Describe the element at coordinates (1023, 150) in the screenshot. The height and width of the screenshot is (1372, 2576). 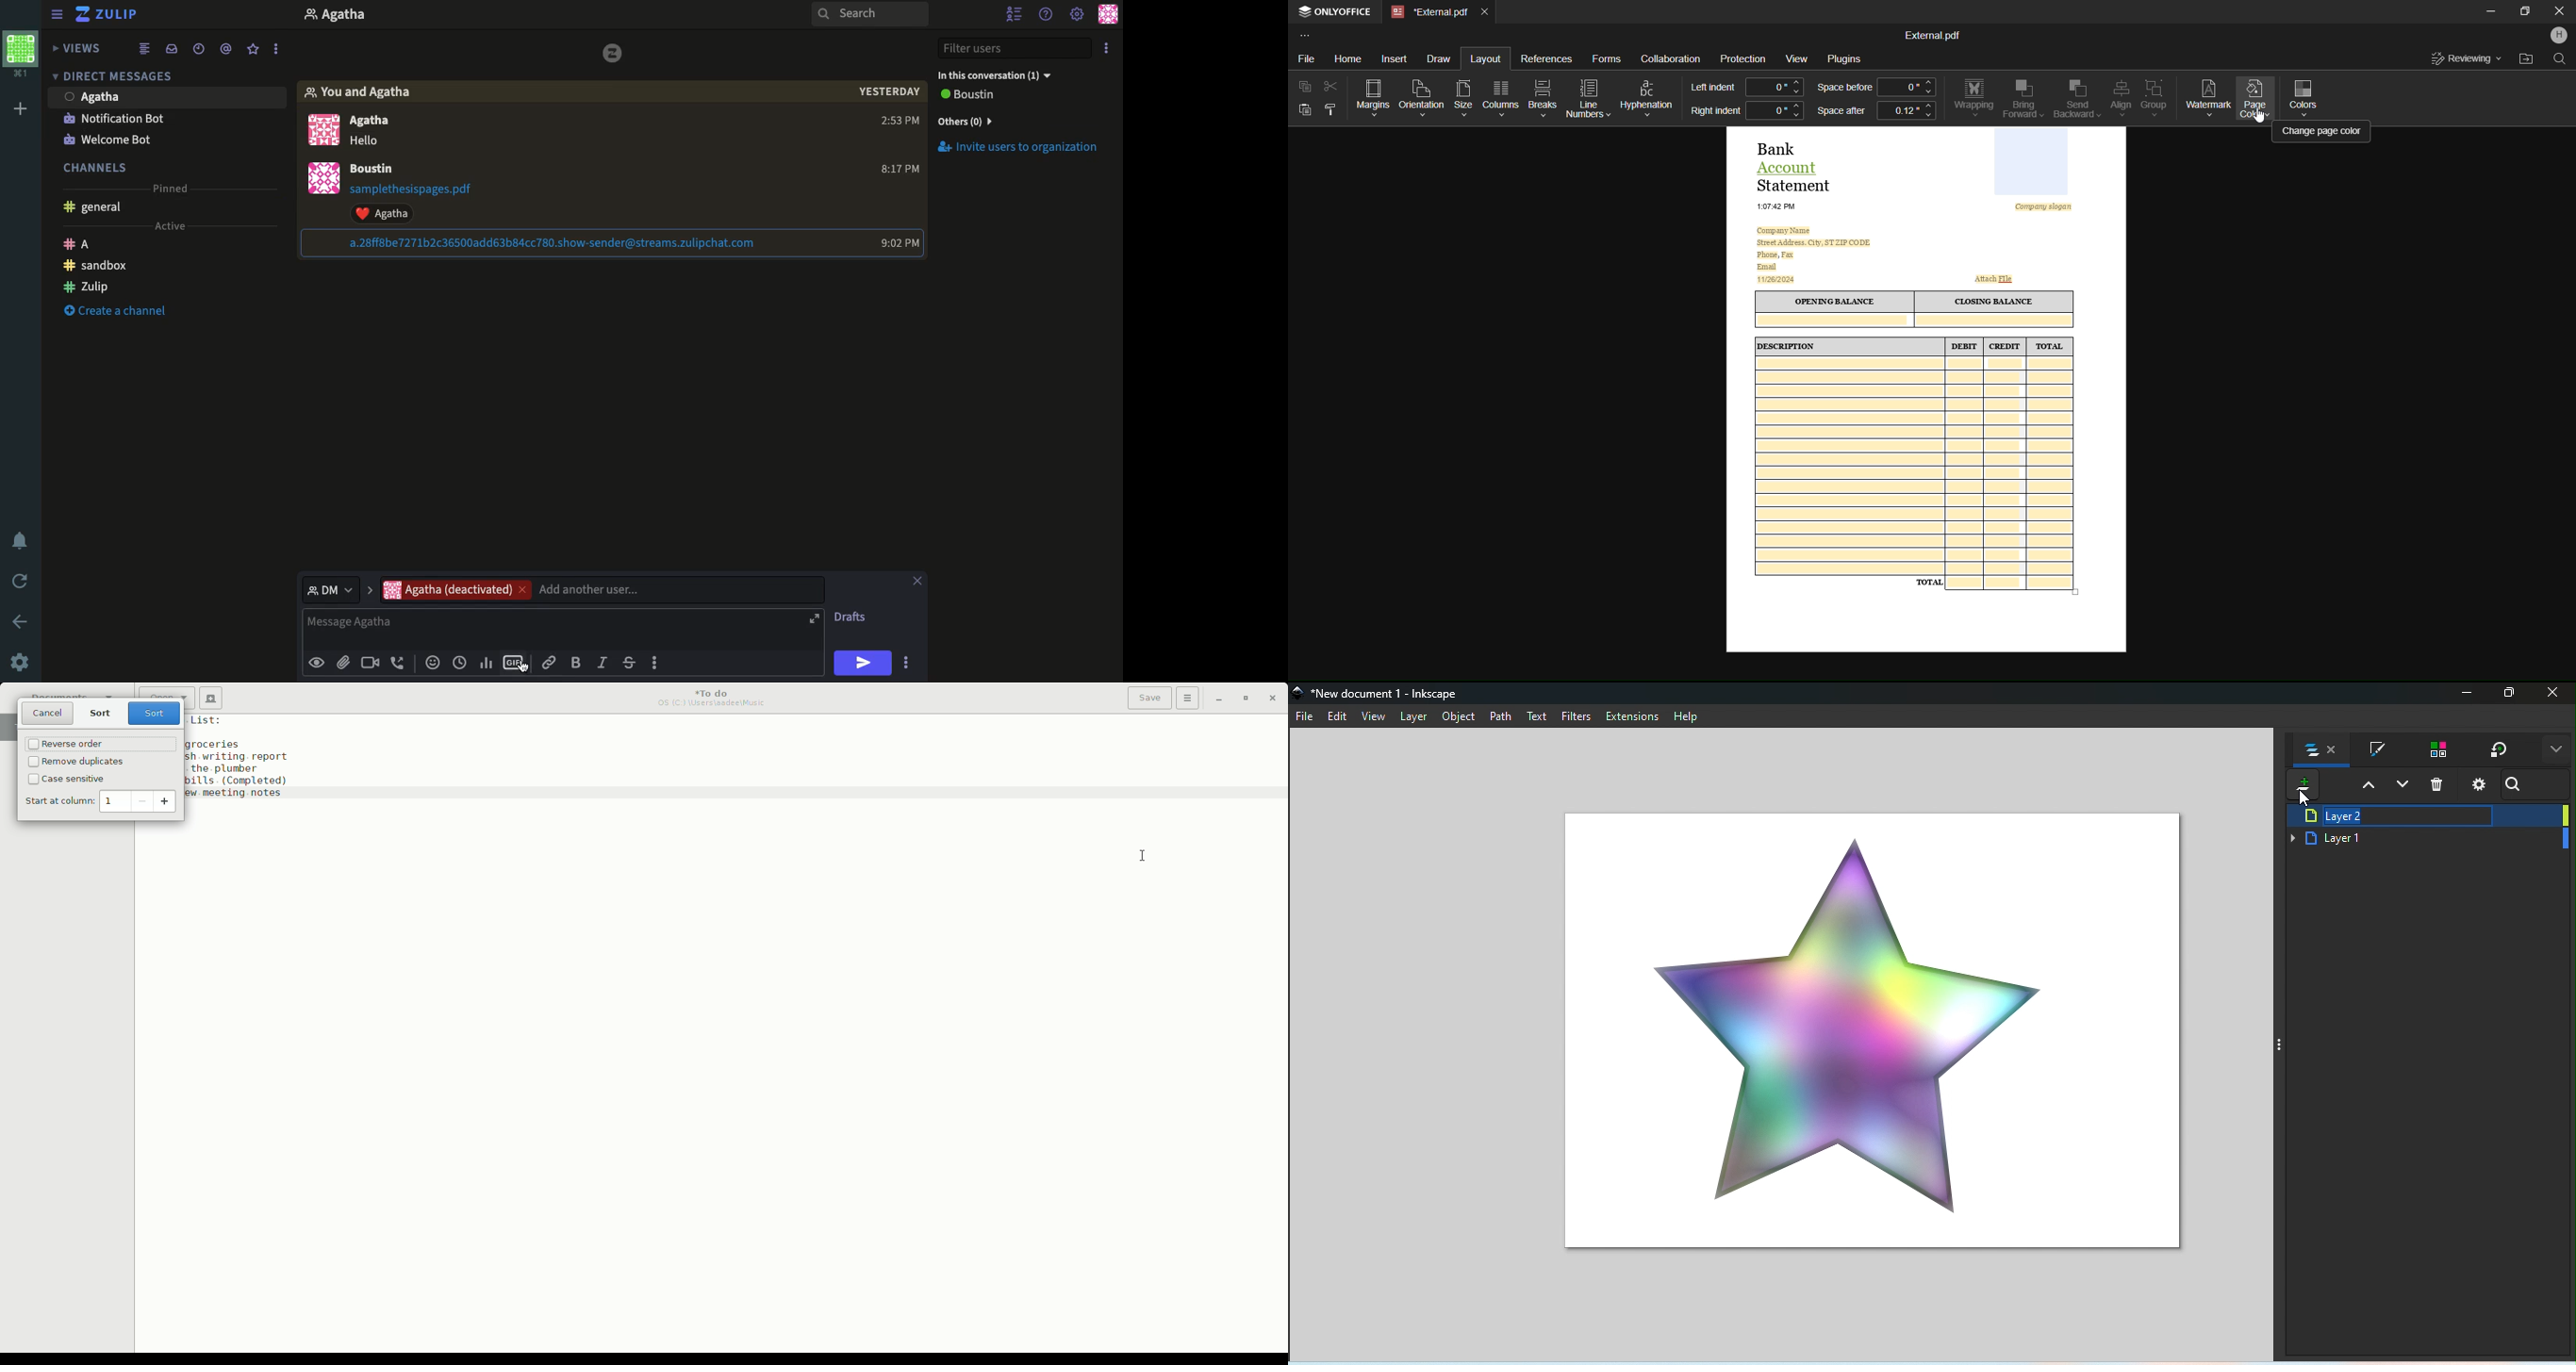
I see `Invite users to organizations` at that location.